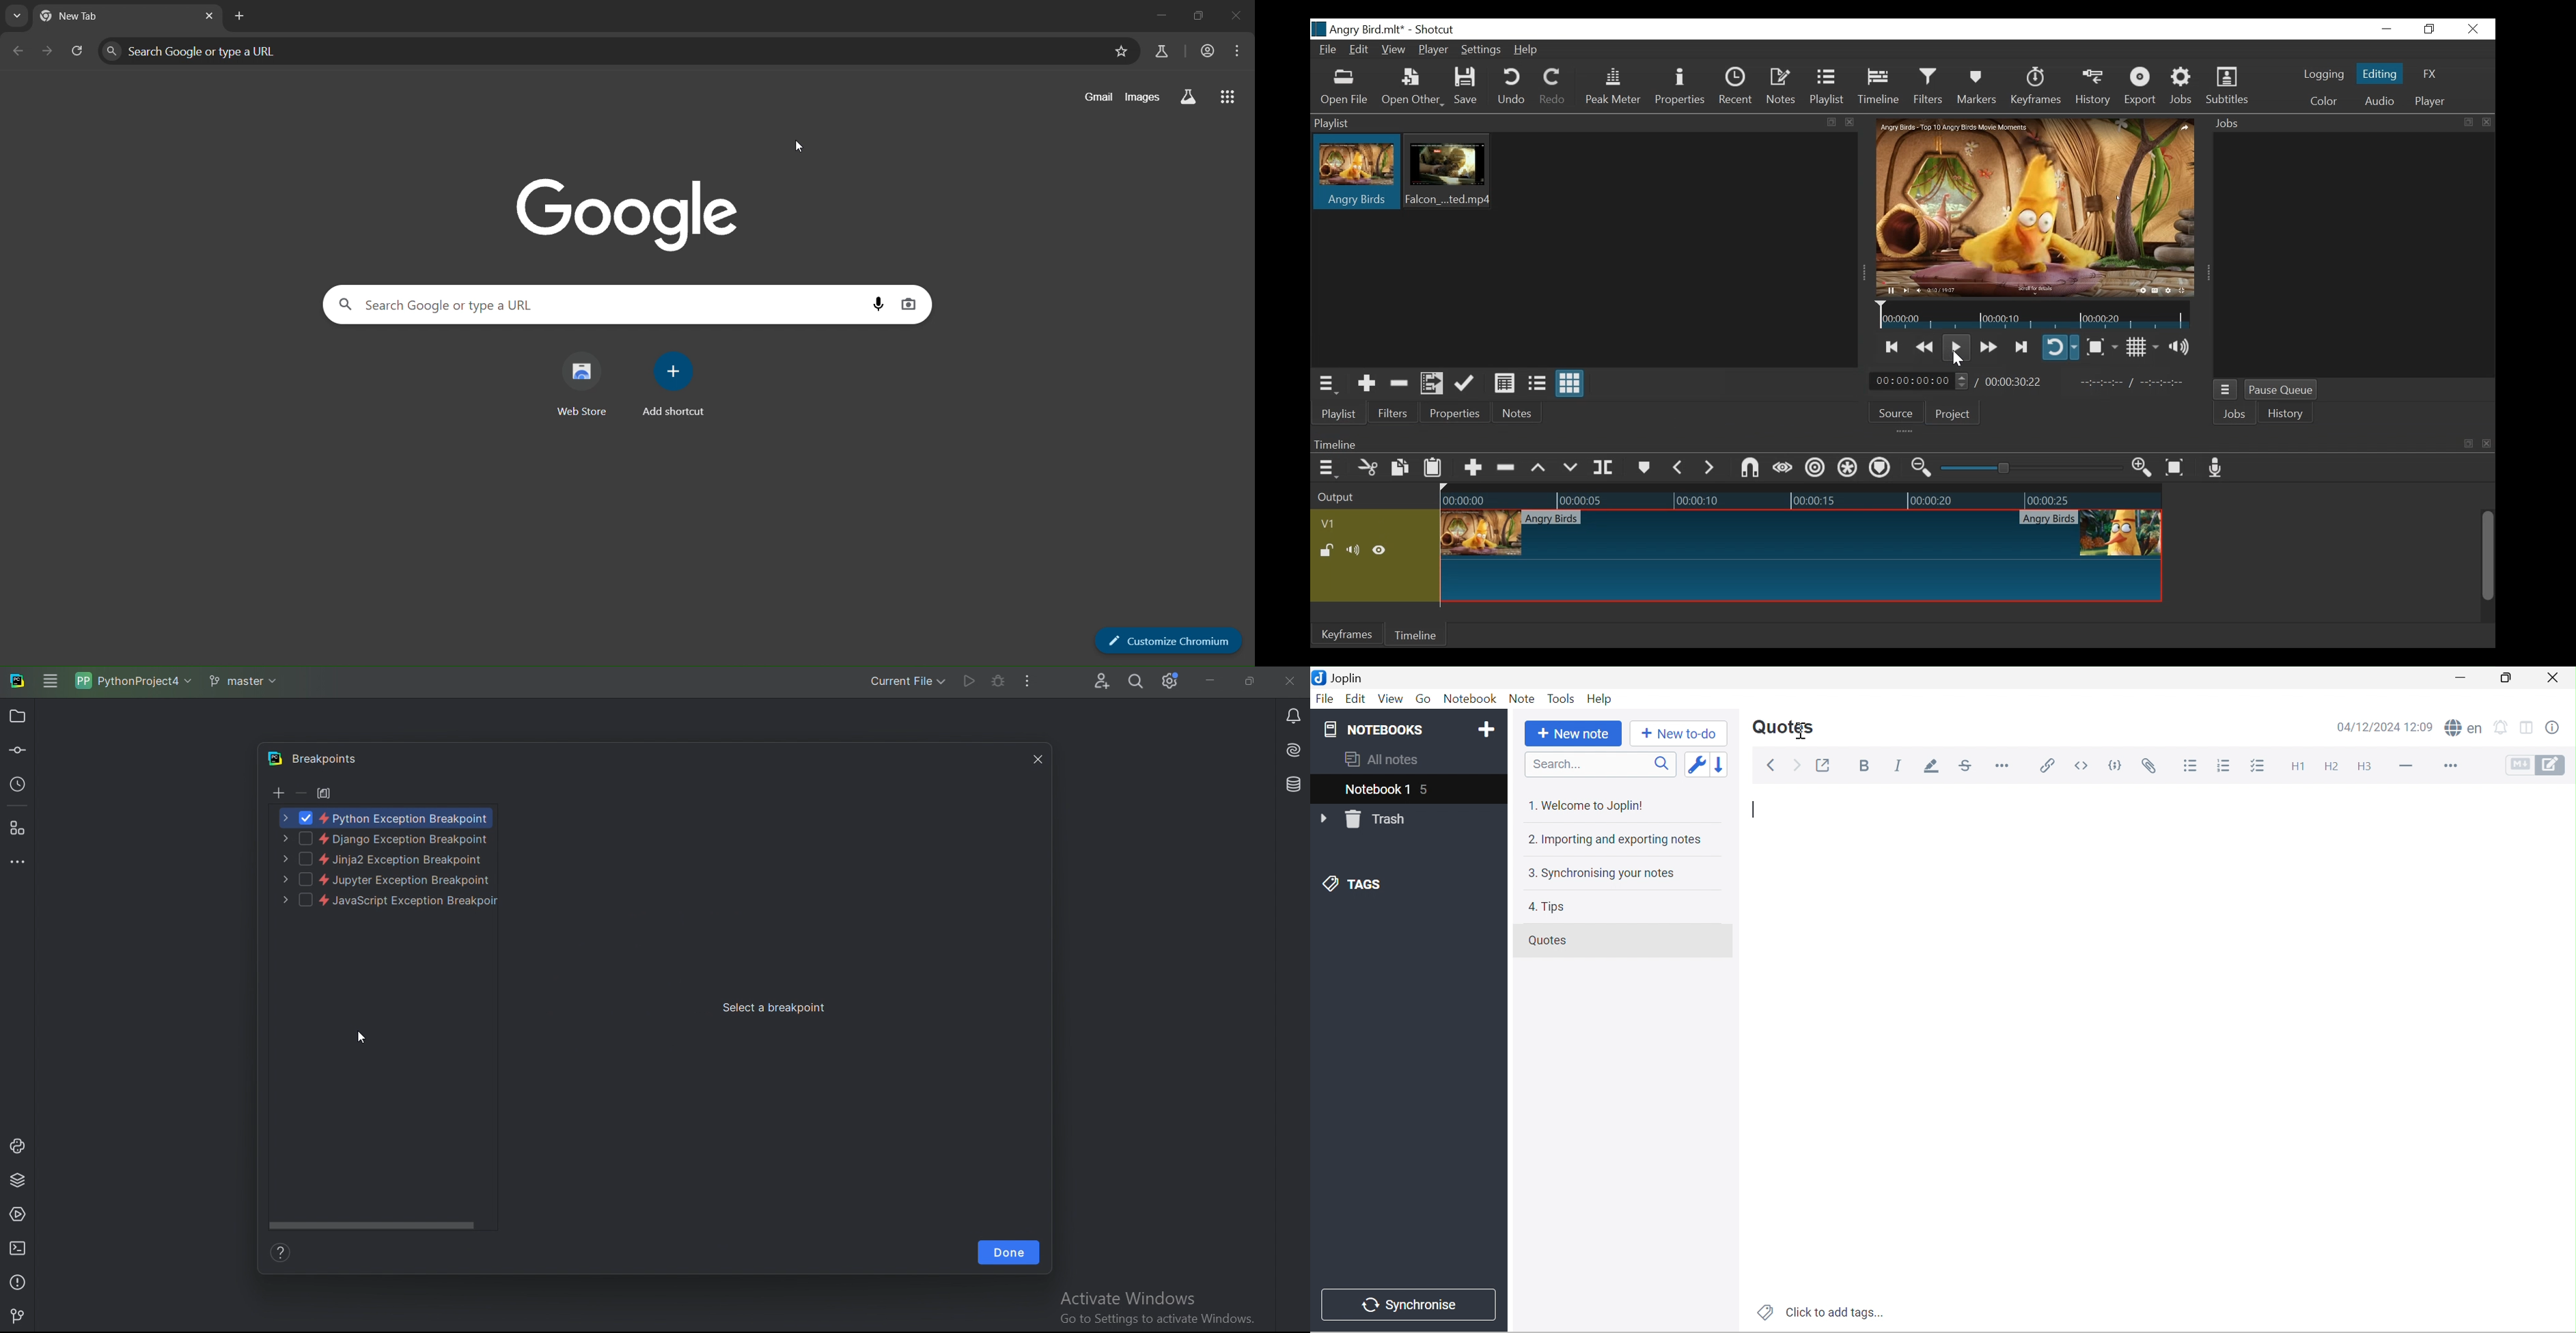 The image size is (2576, 1344). What do you see at coordinates (362, 1040) in the screenshot?
I see `Cursor` at bounding box center [362, 1040].